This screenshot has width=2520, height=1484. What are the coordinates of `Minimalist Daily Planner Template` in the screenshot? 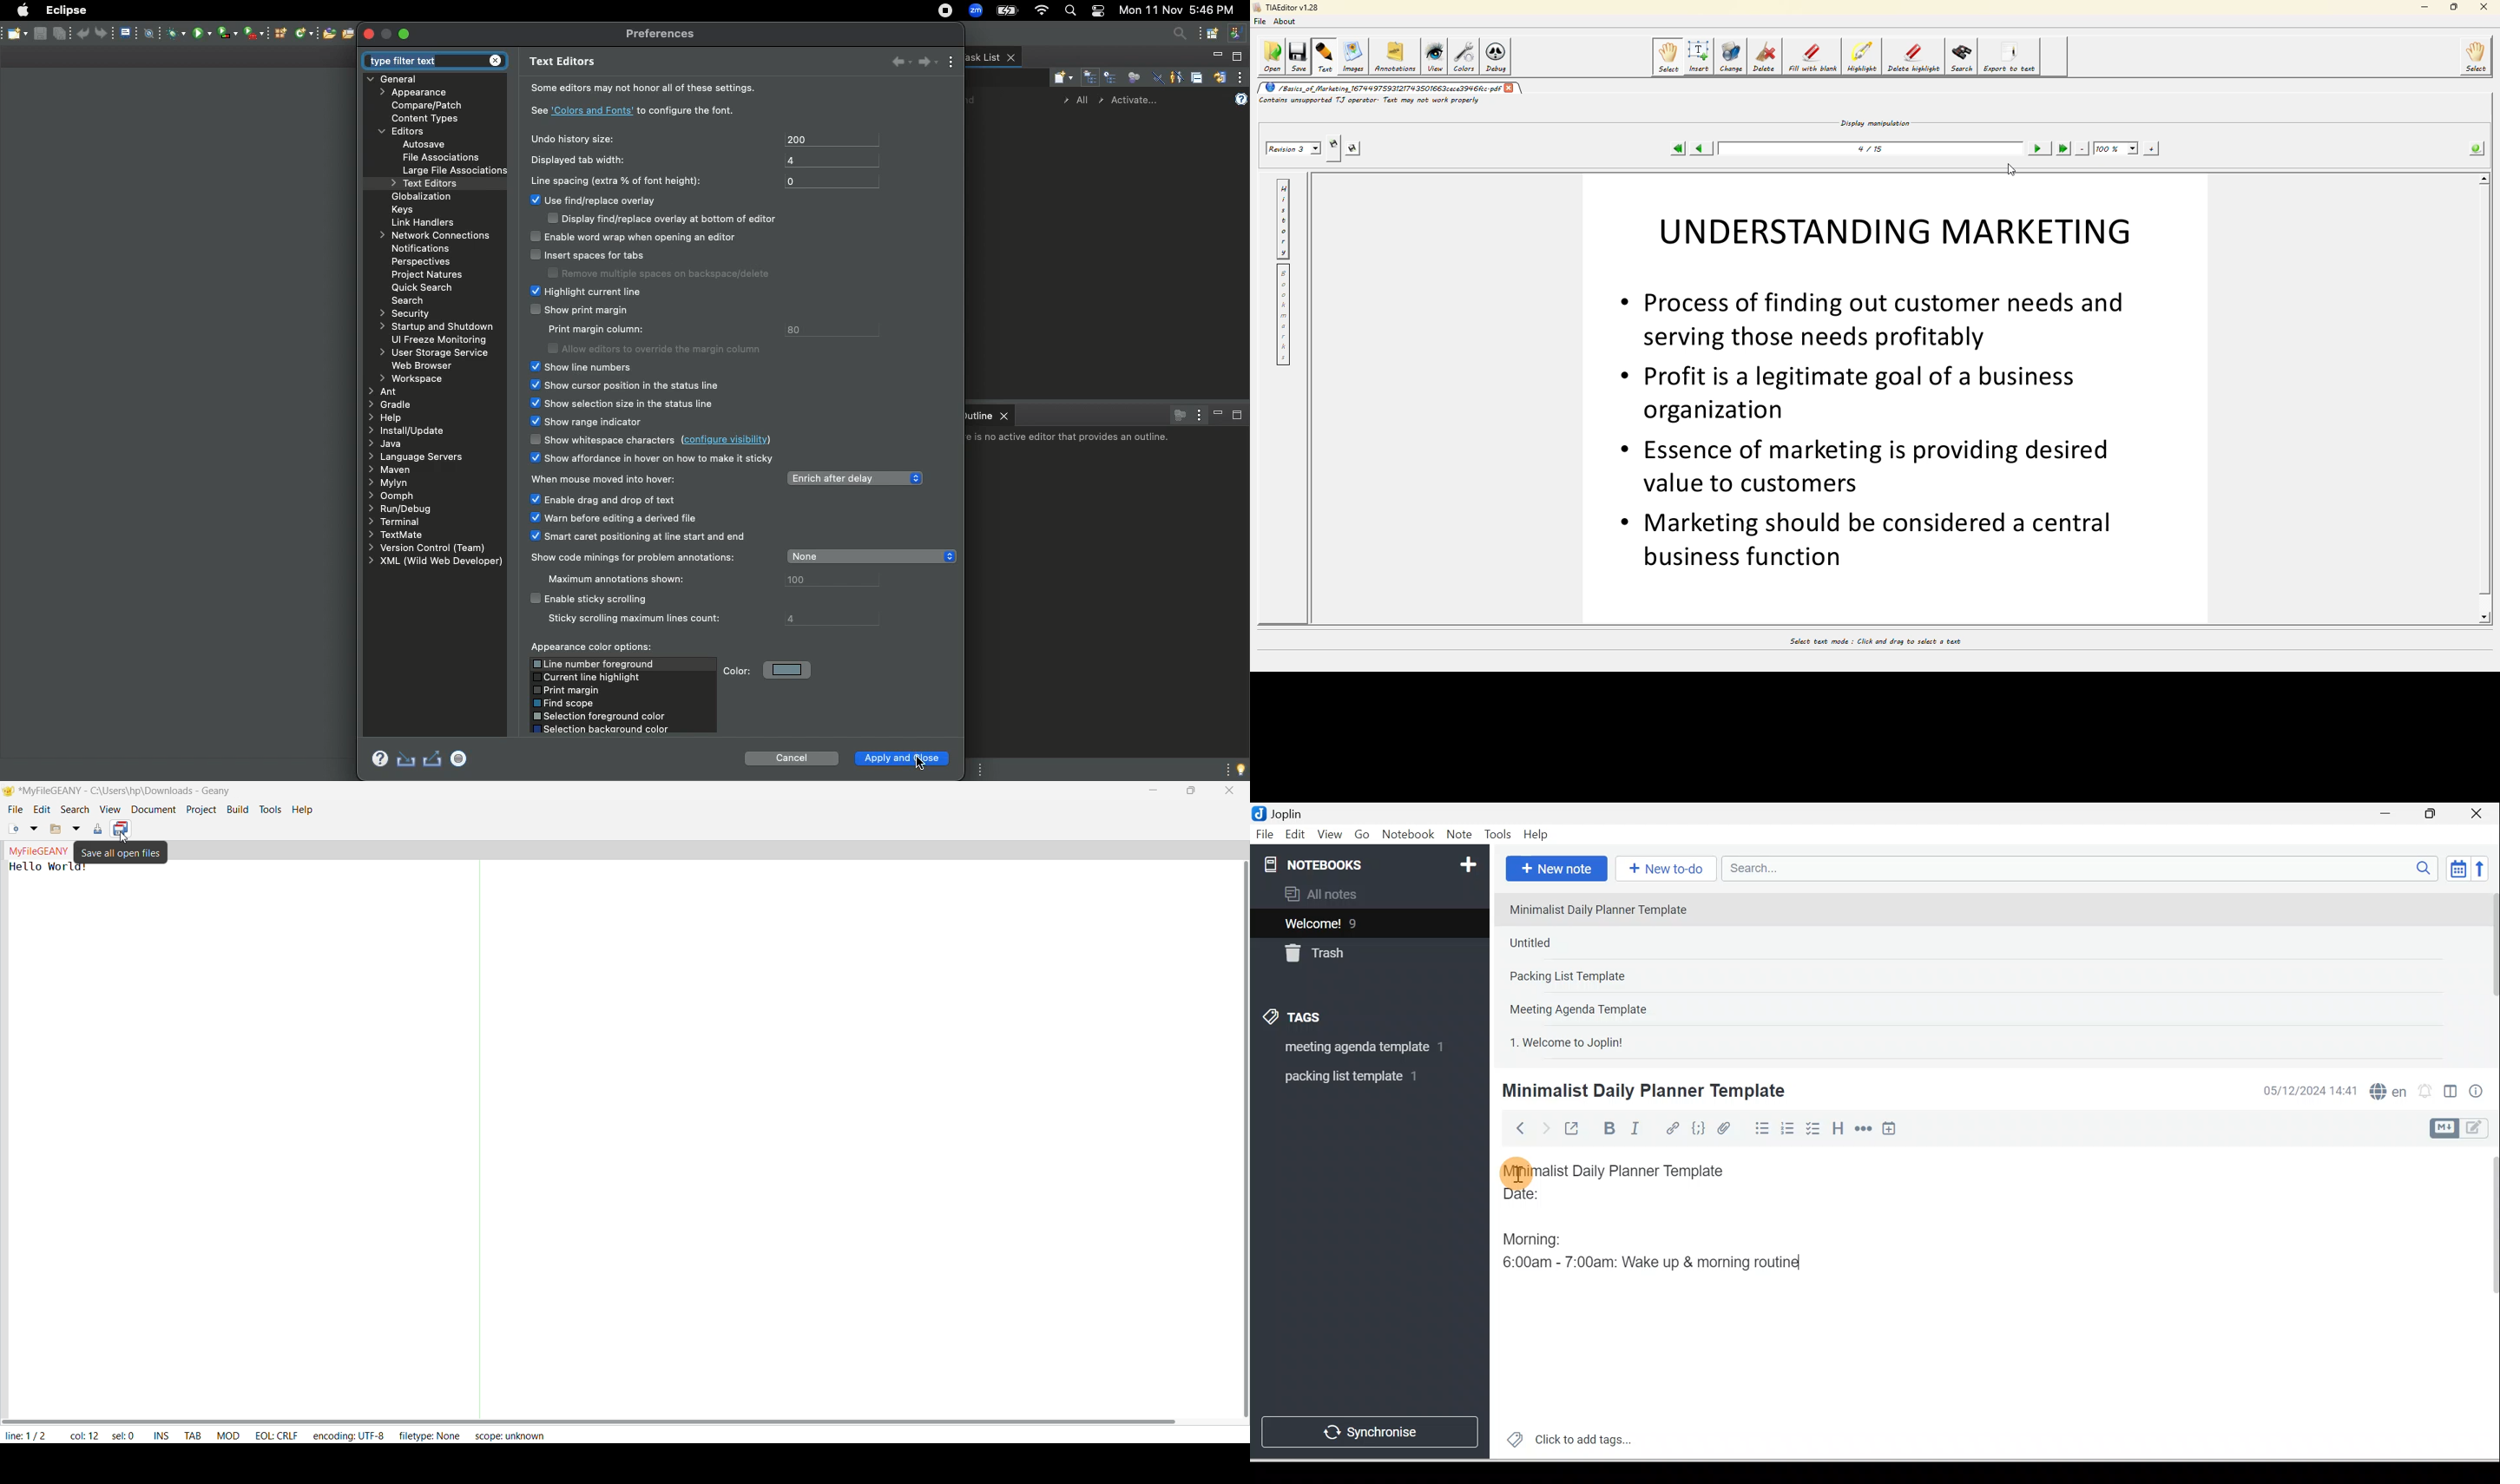 It's located at (1626, 1171).